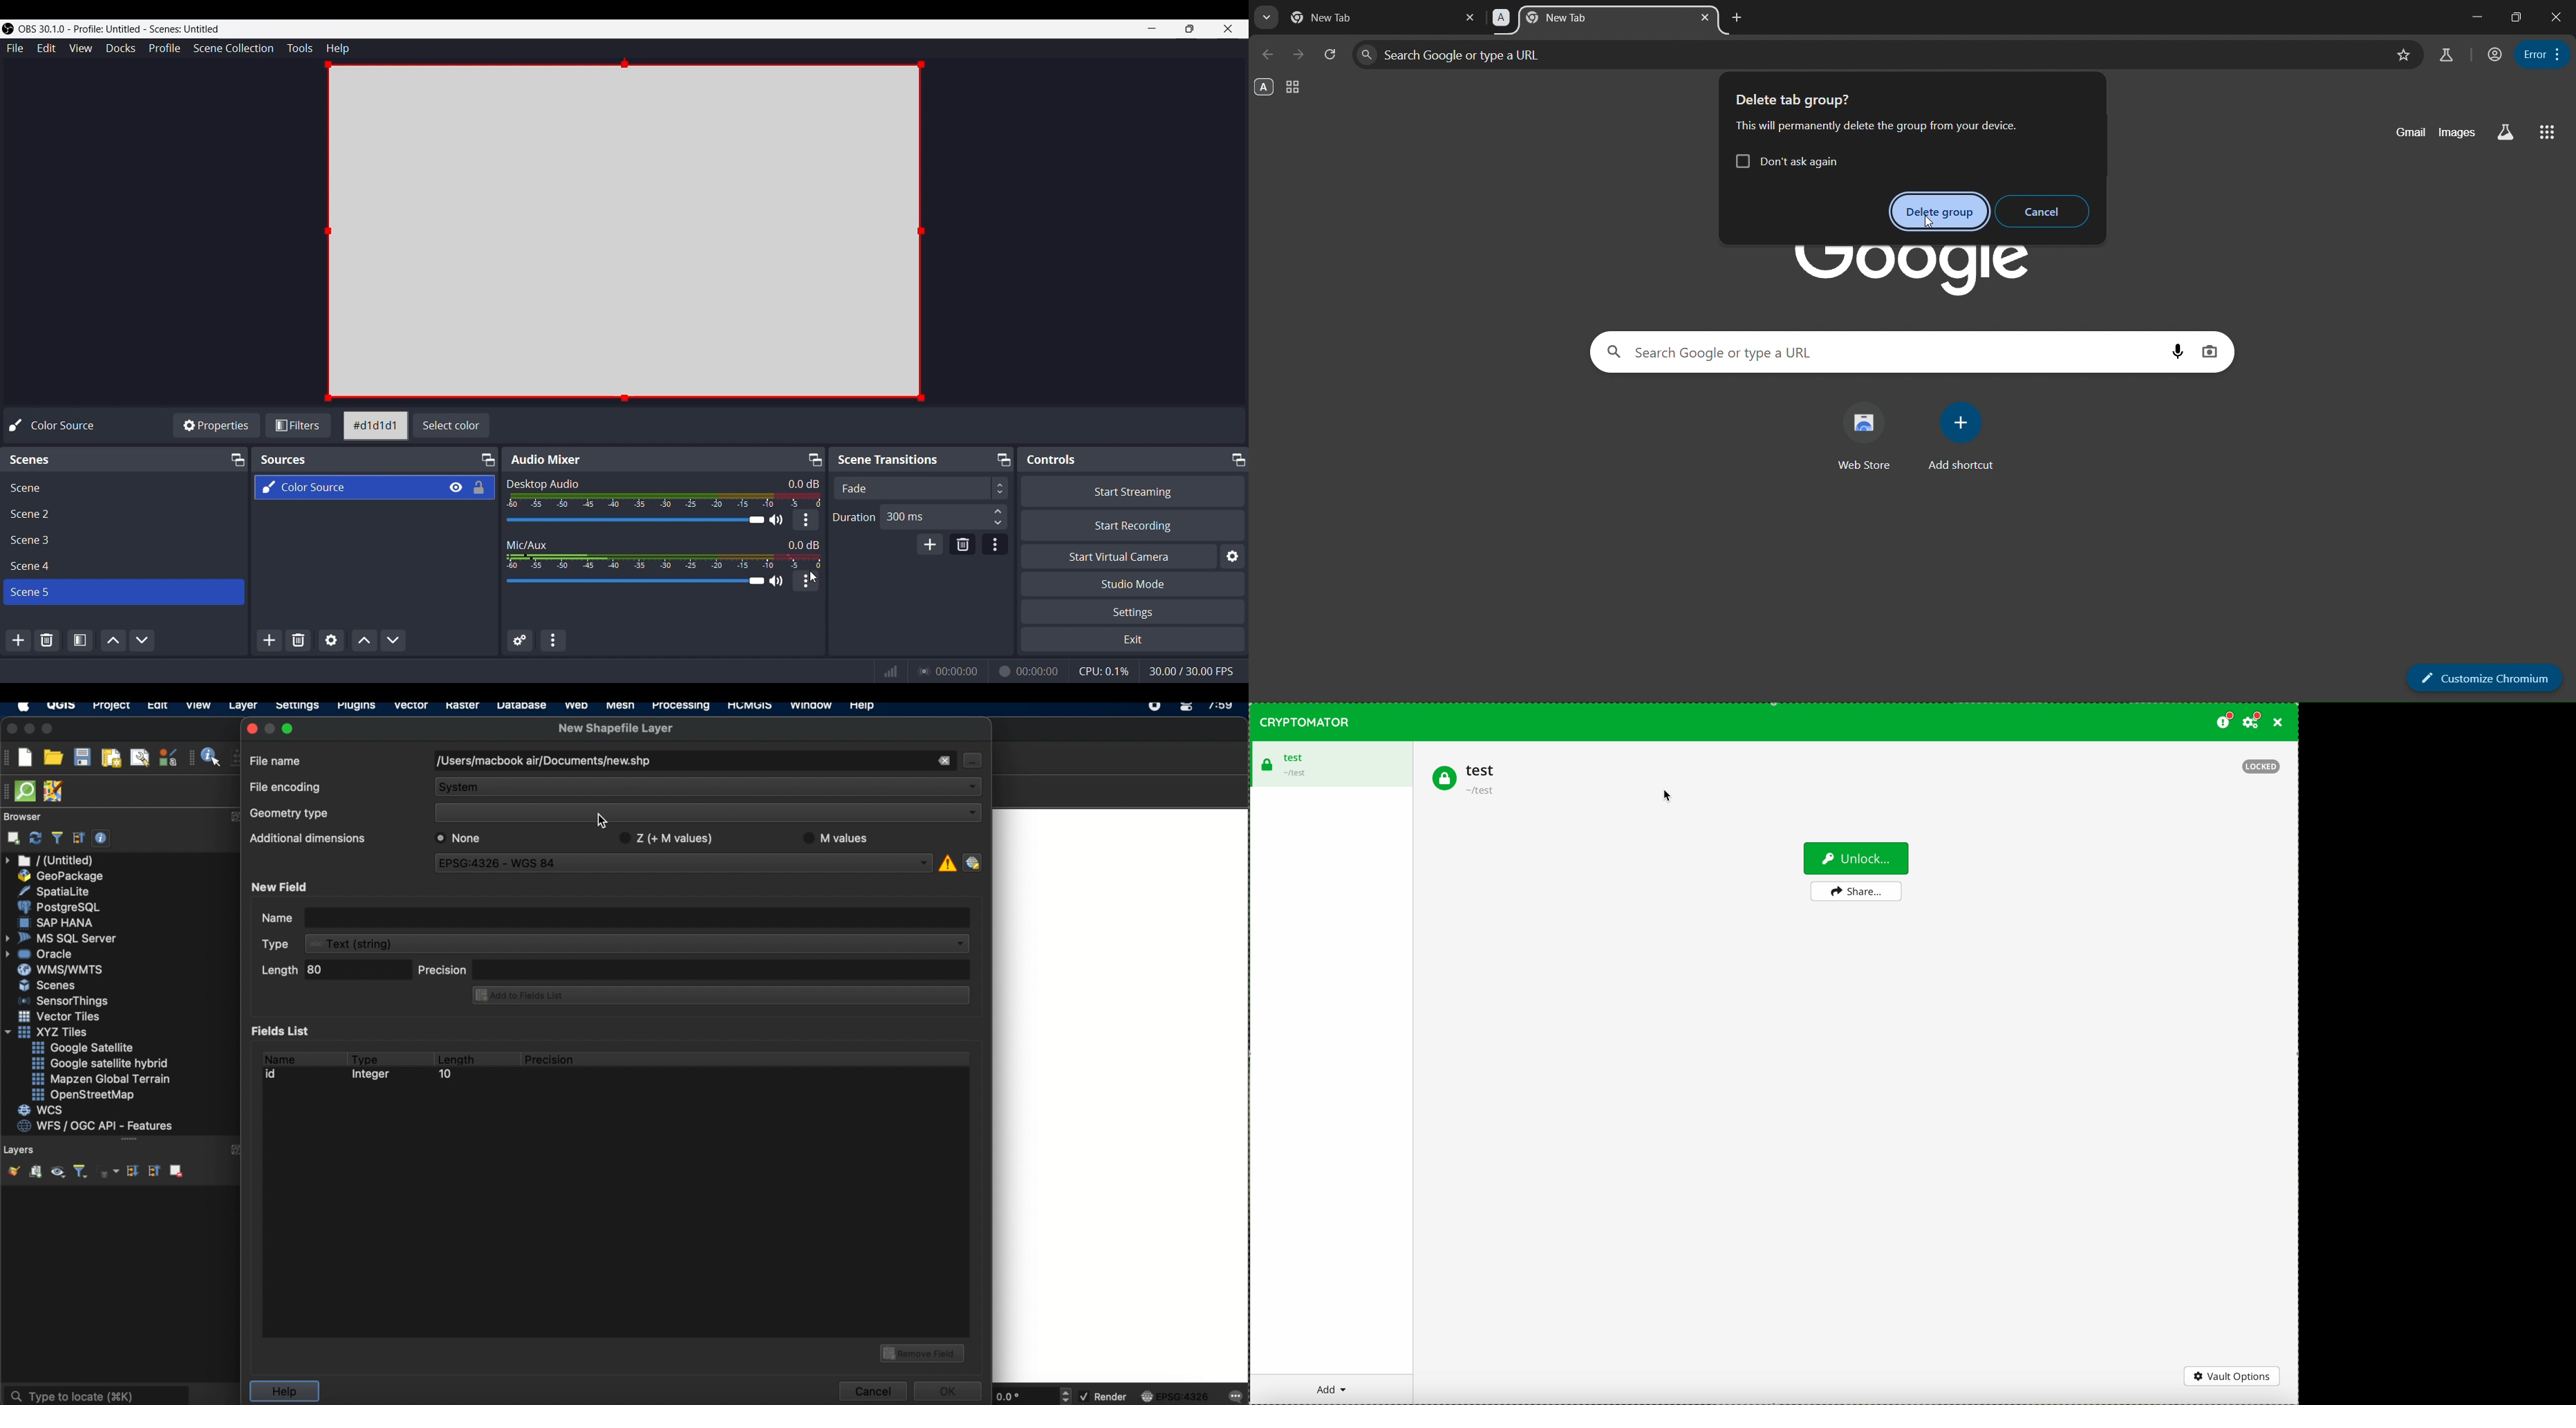 The width and height of the screenshot is (2576, 1428). What do you see at coordinates (14, 47) in the screenshot?
I see `File` at bounding box center [14, 47].